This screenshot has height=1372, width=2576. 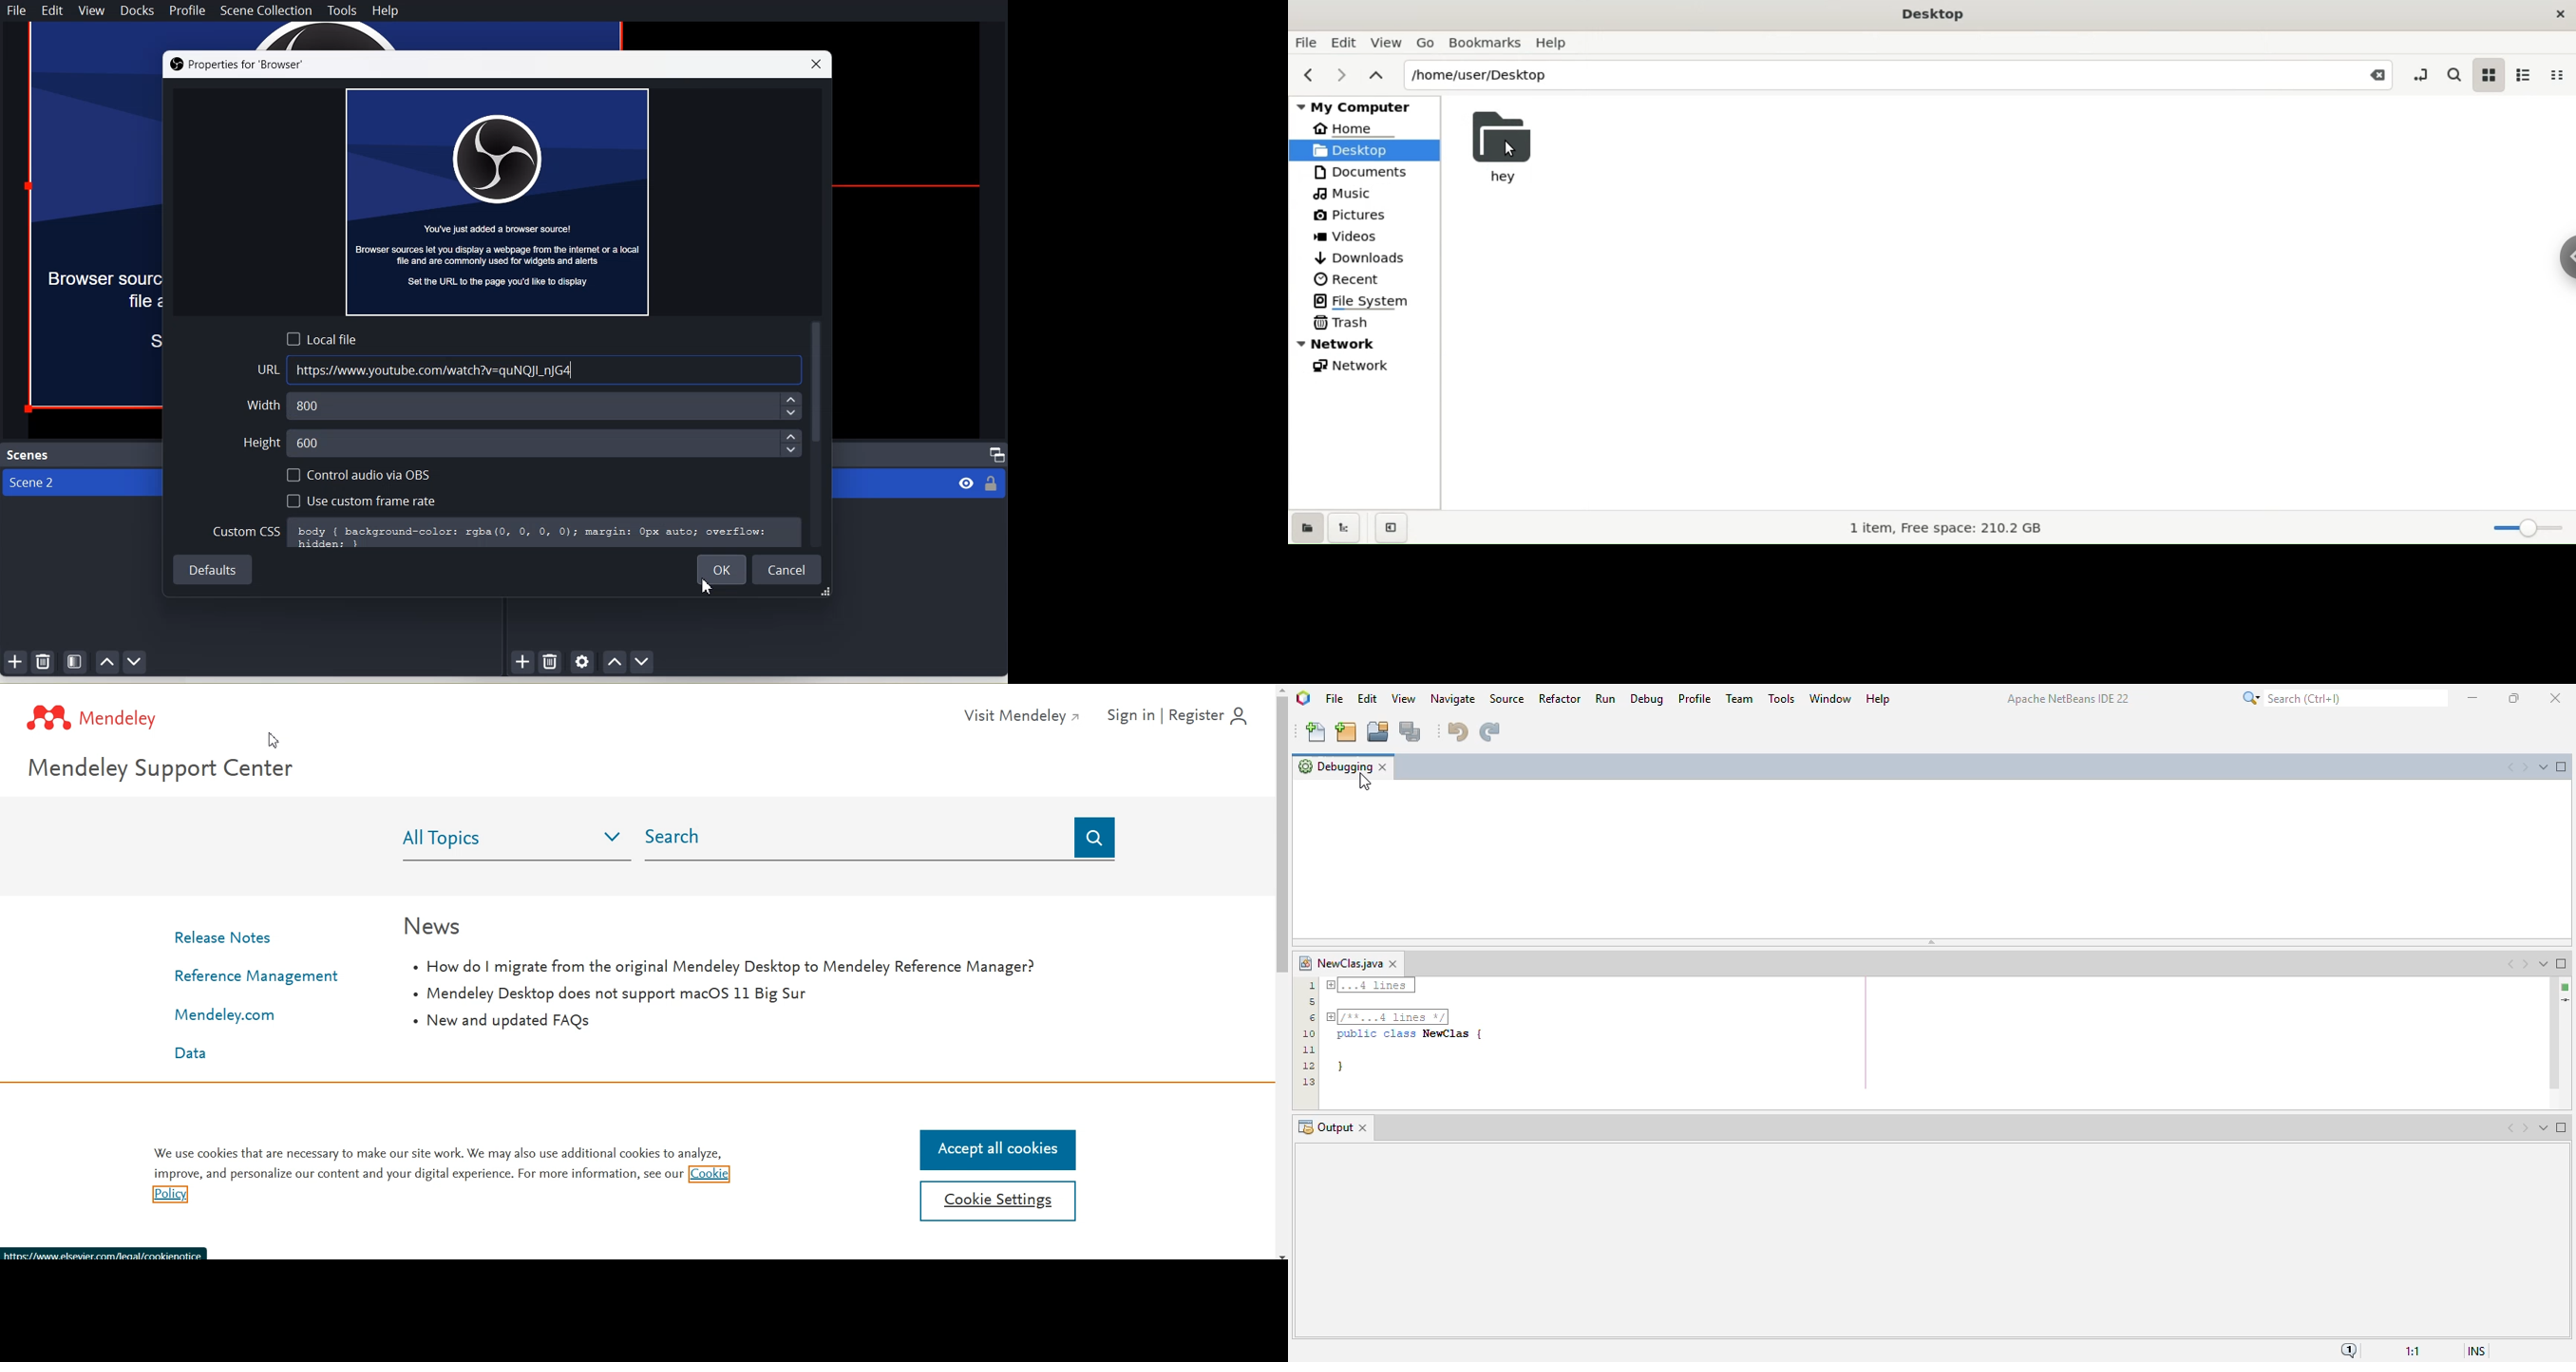 I want to click on File System, so click(x=1366, y=301).